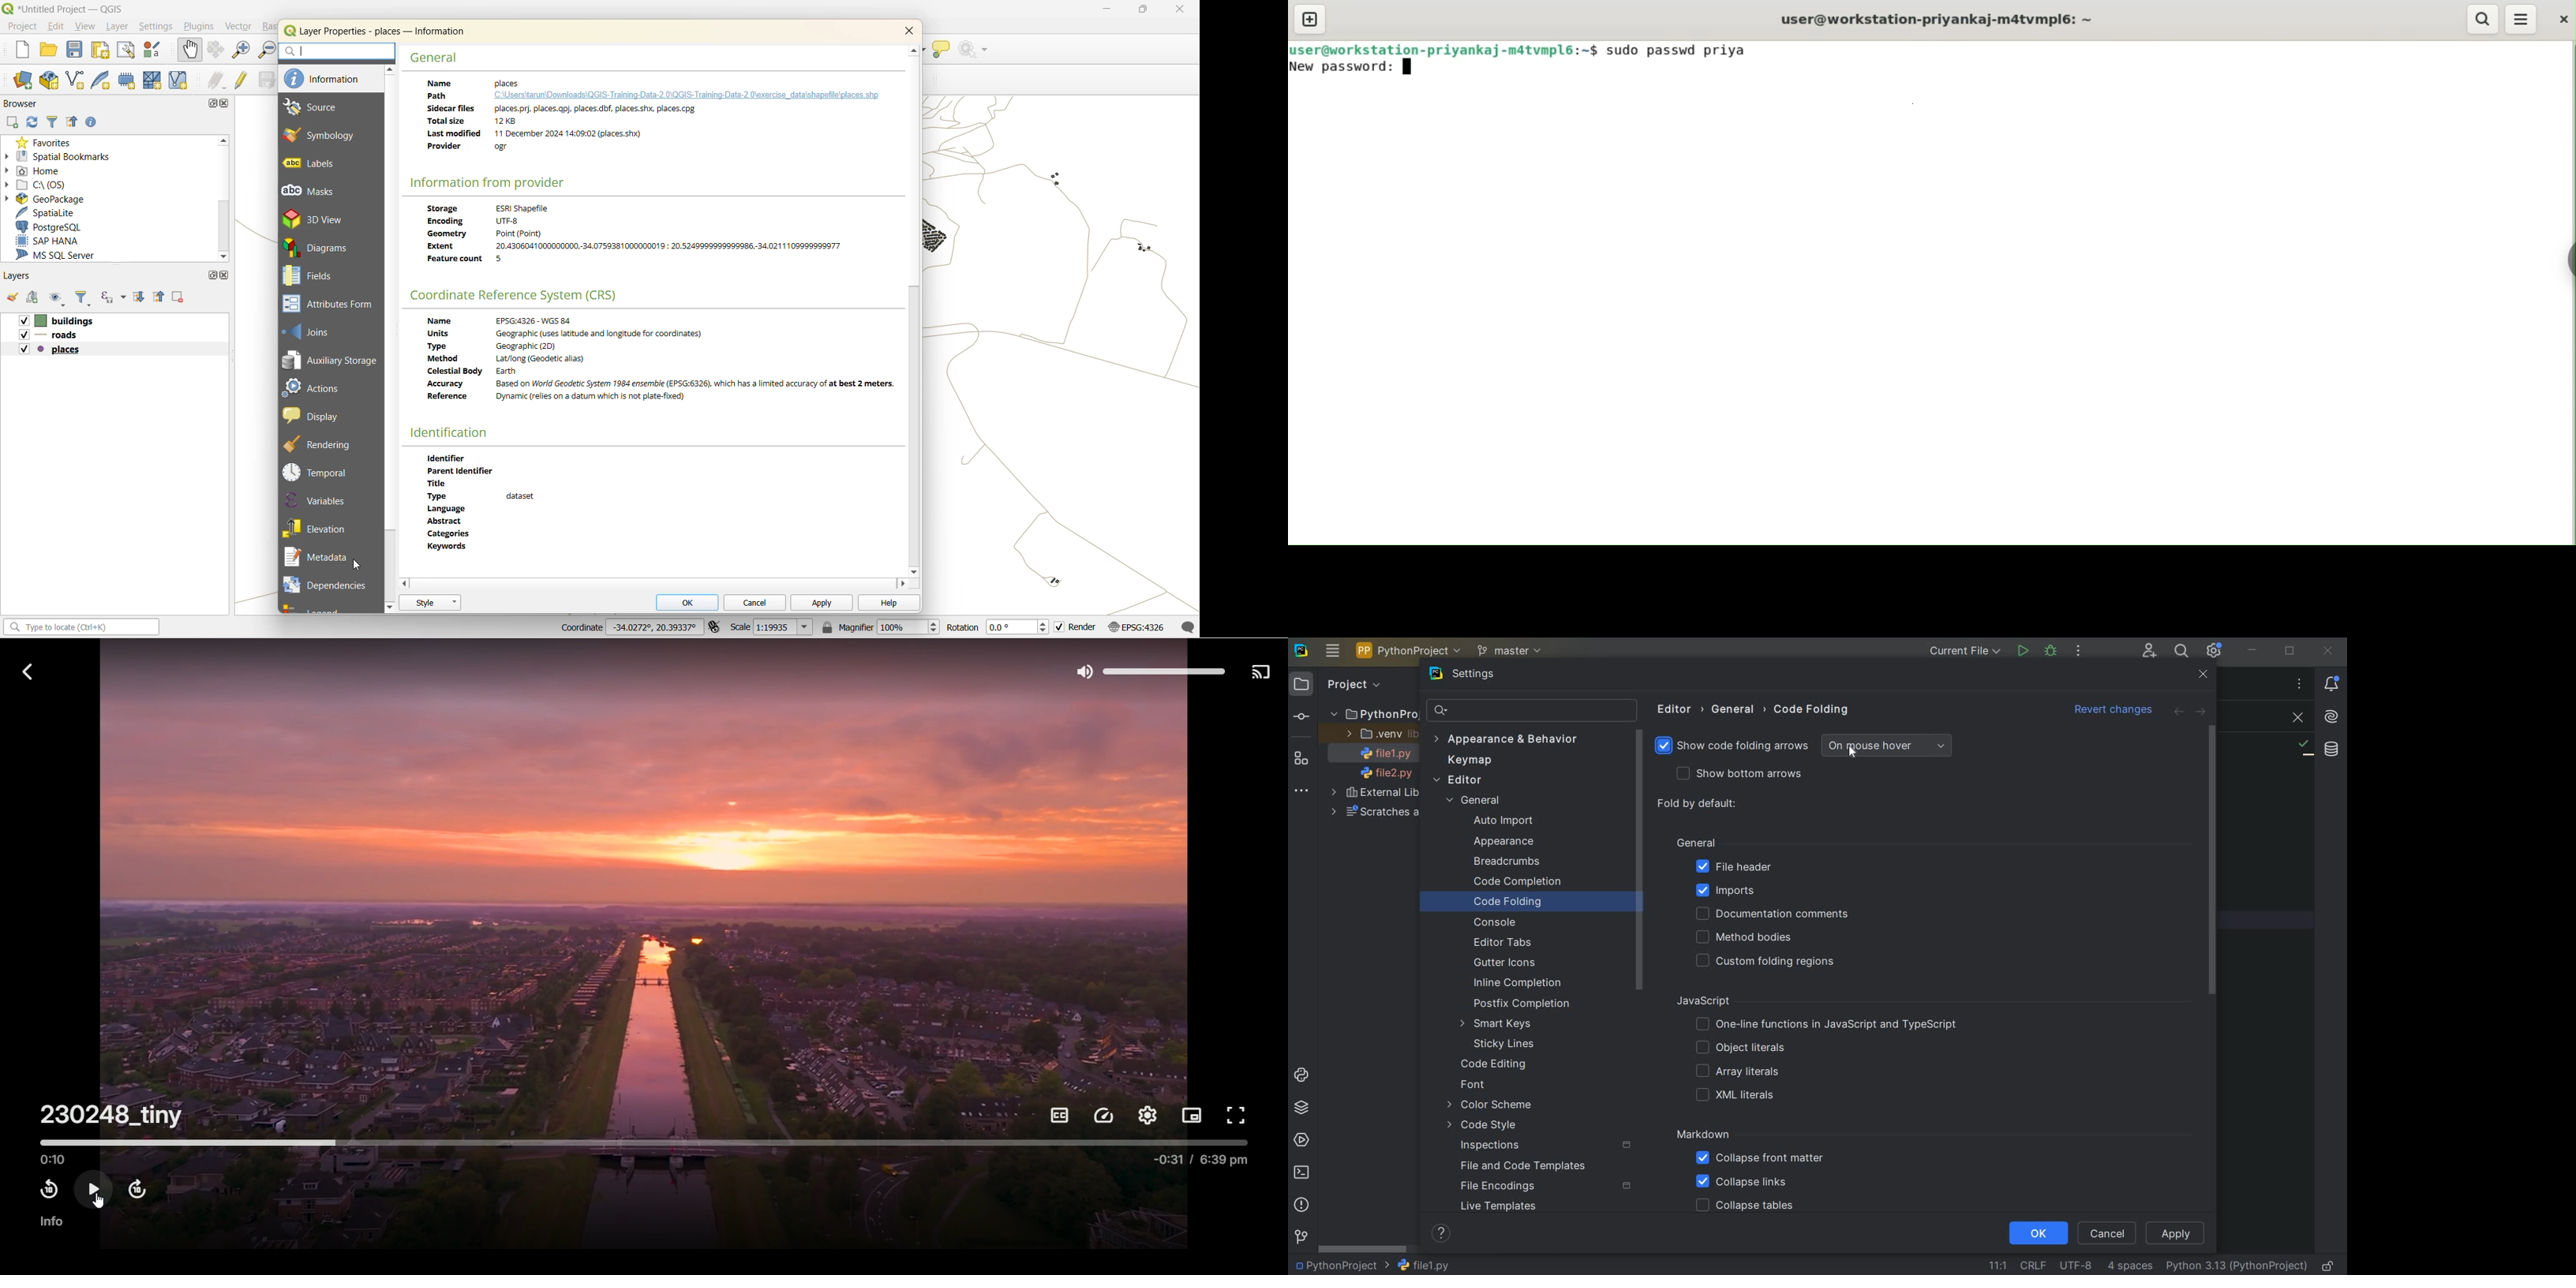 This screenshot has height=1288, width=2576. Describe the element at coordinates (1301, 717) in the screenshot. I see `COMMIT` at that location.